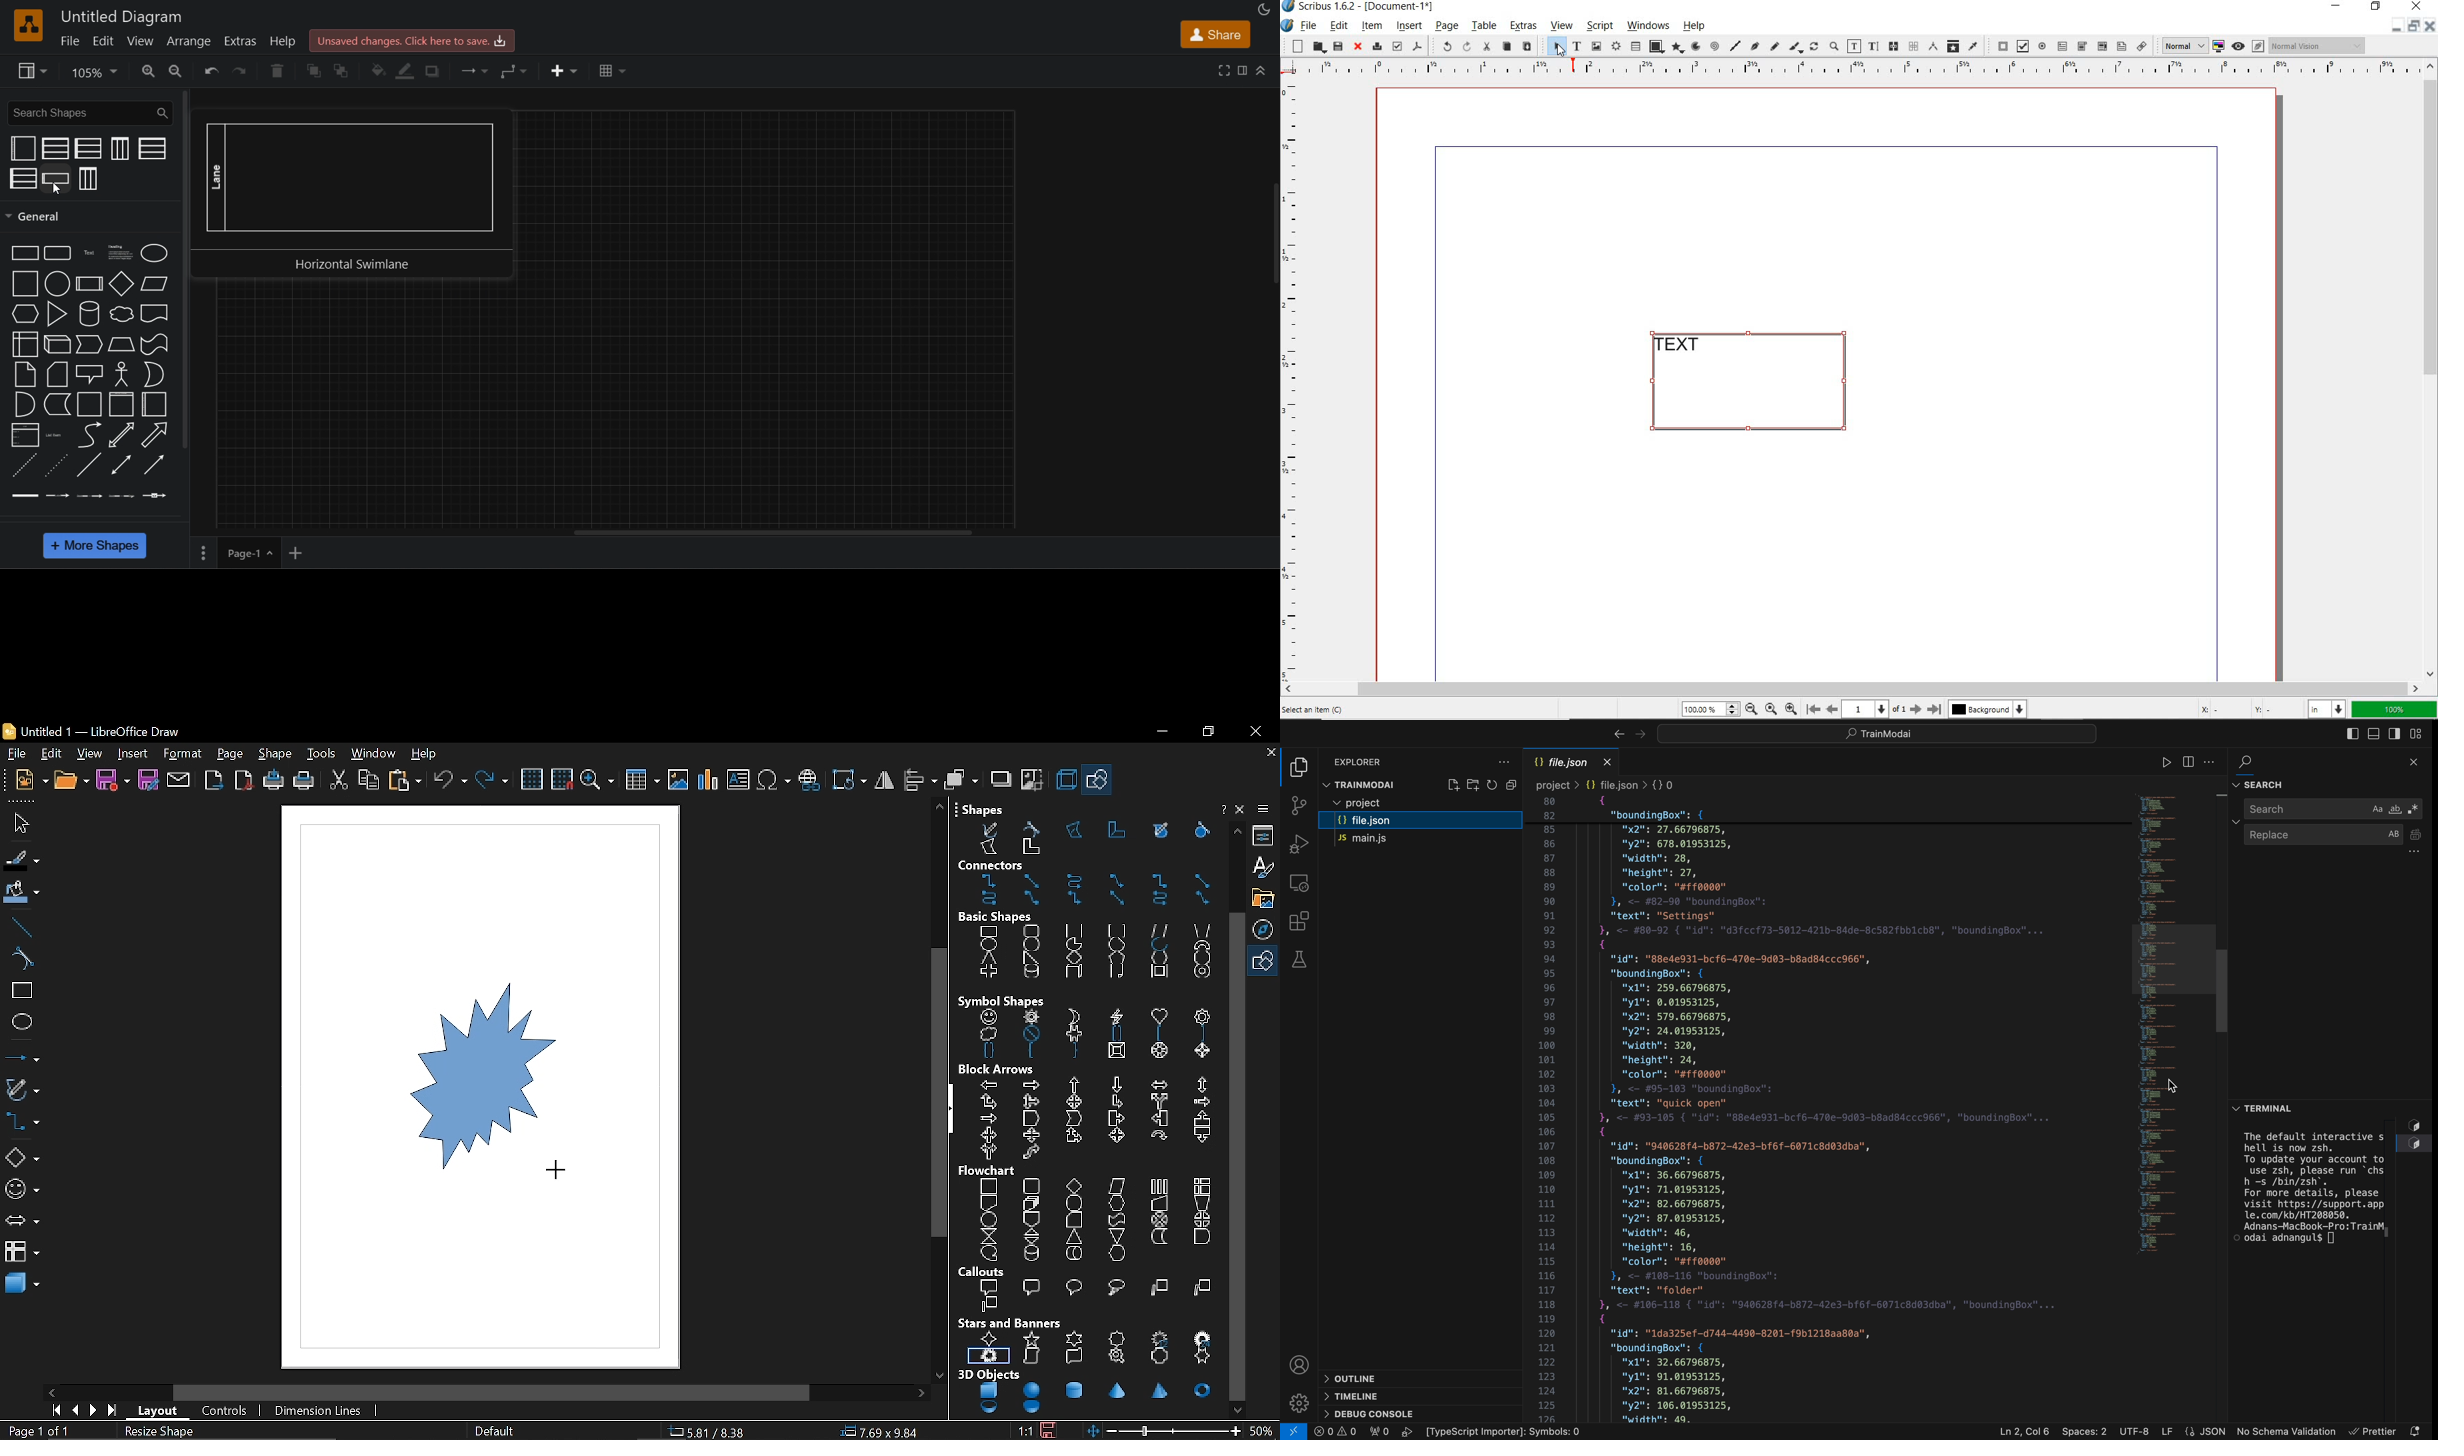 This screenshot has width=2464, height=1456. I want to click on heading text box, so click(119, 254).